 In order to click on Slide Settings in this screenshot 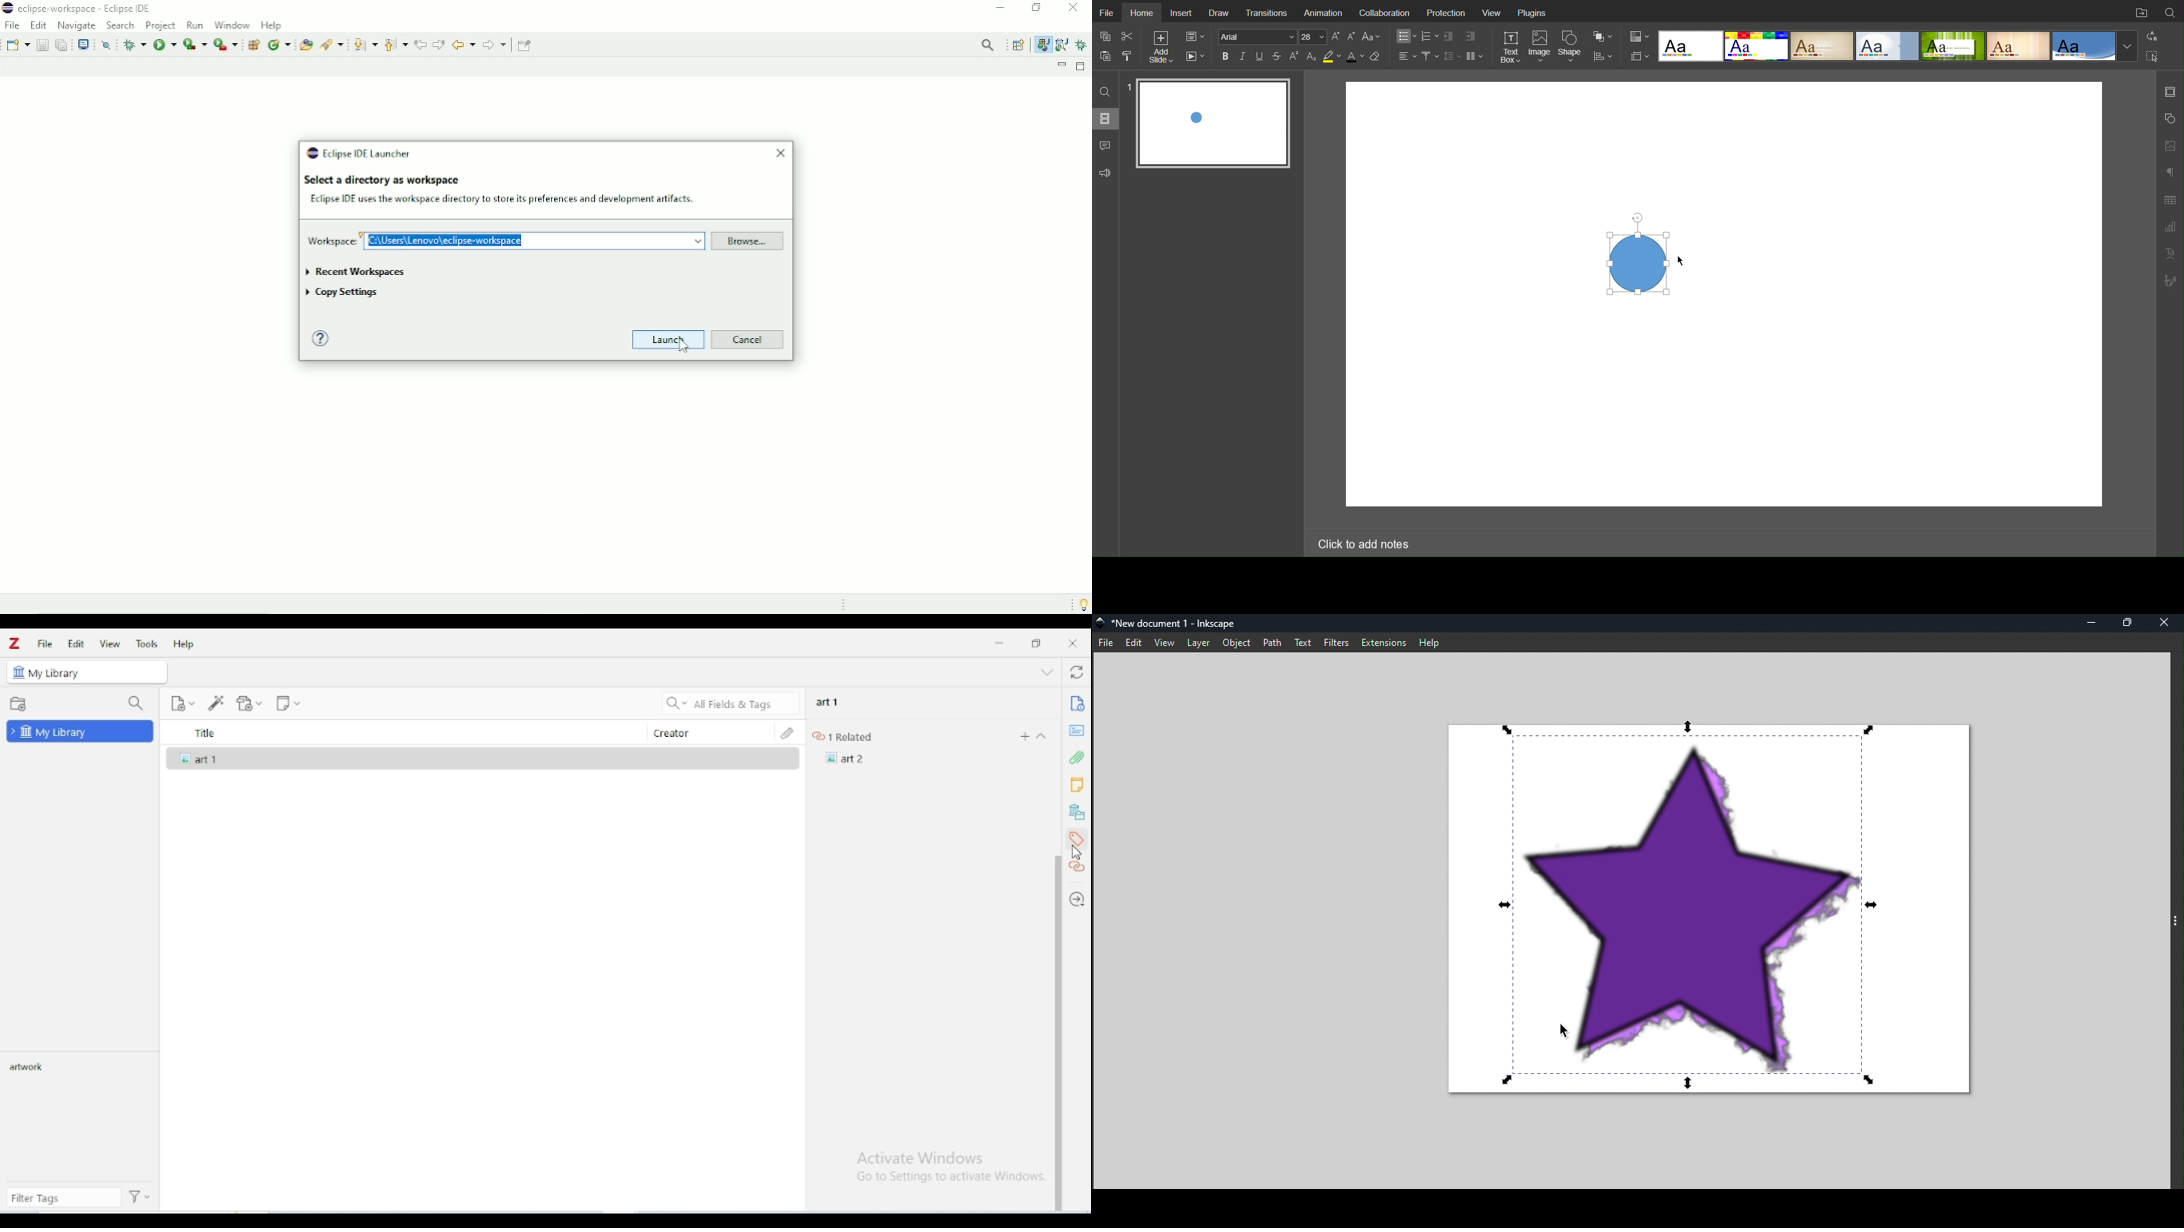, I will do `click(1637, 56)`.